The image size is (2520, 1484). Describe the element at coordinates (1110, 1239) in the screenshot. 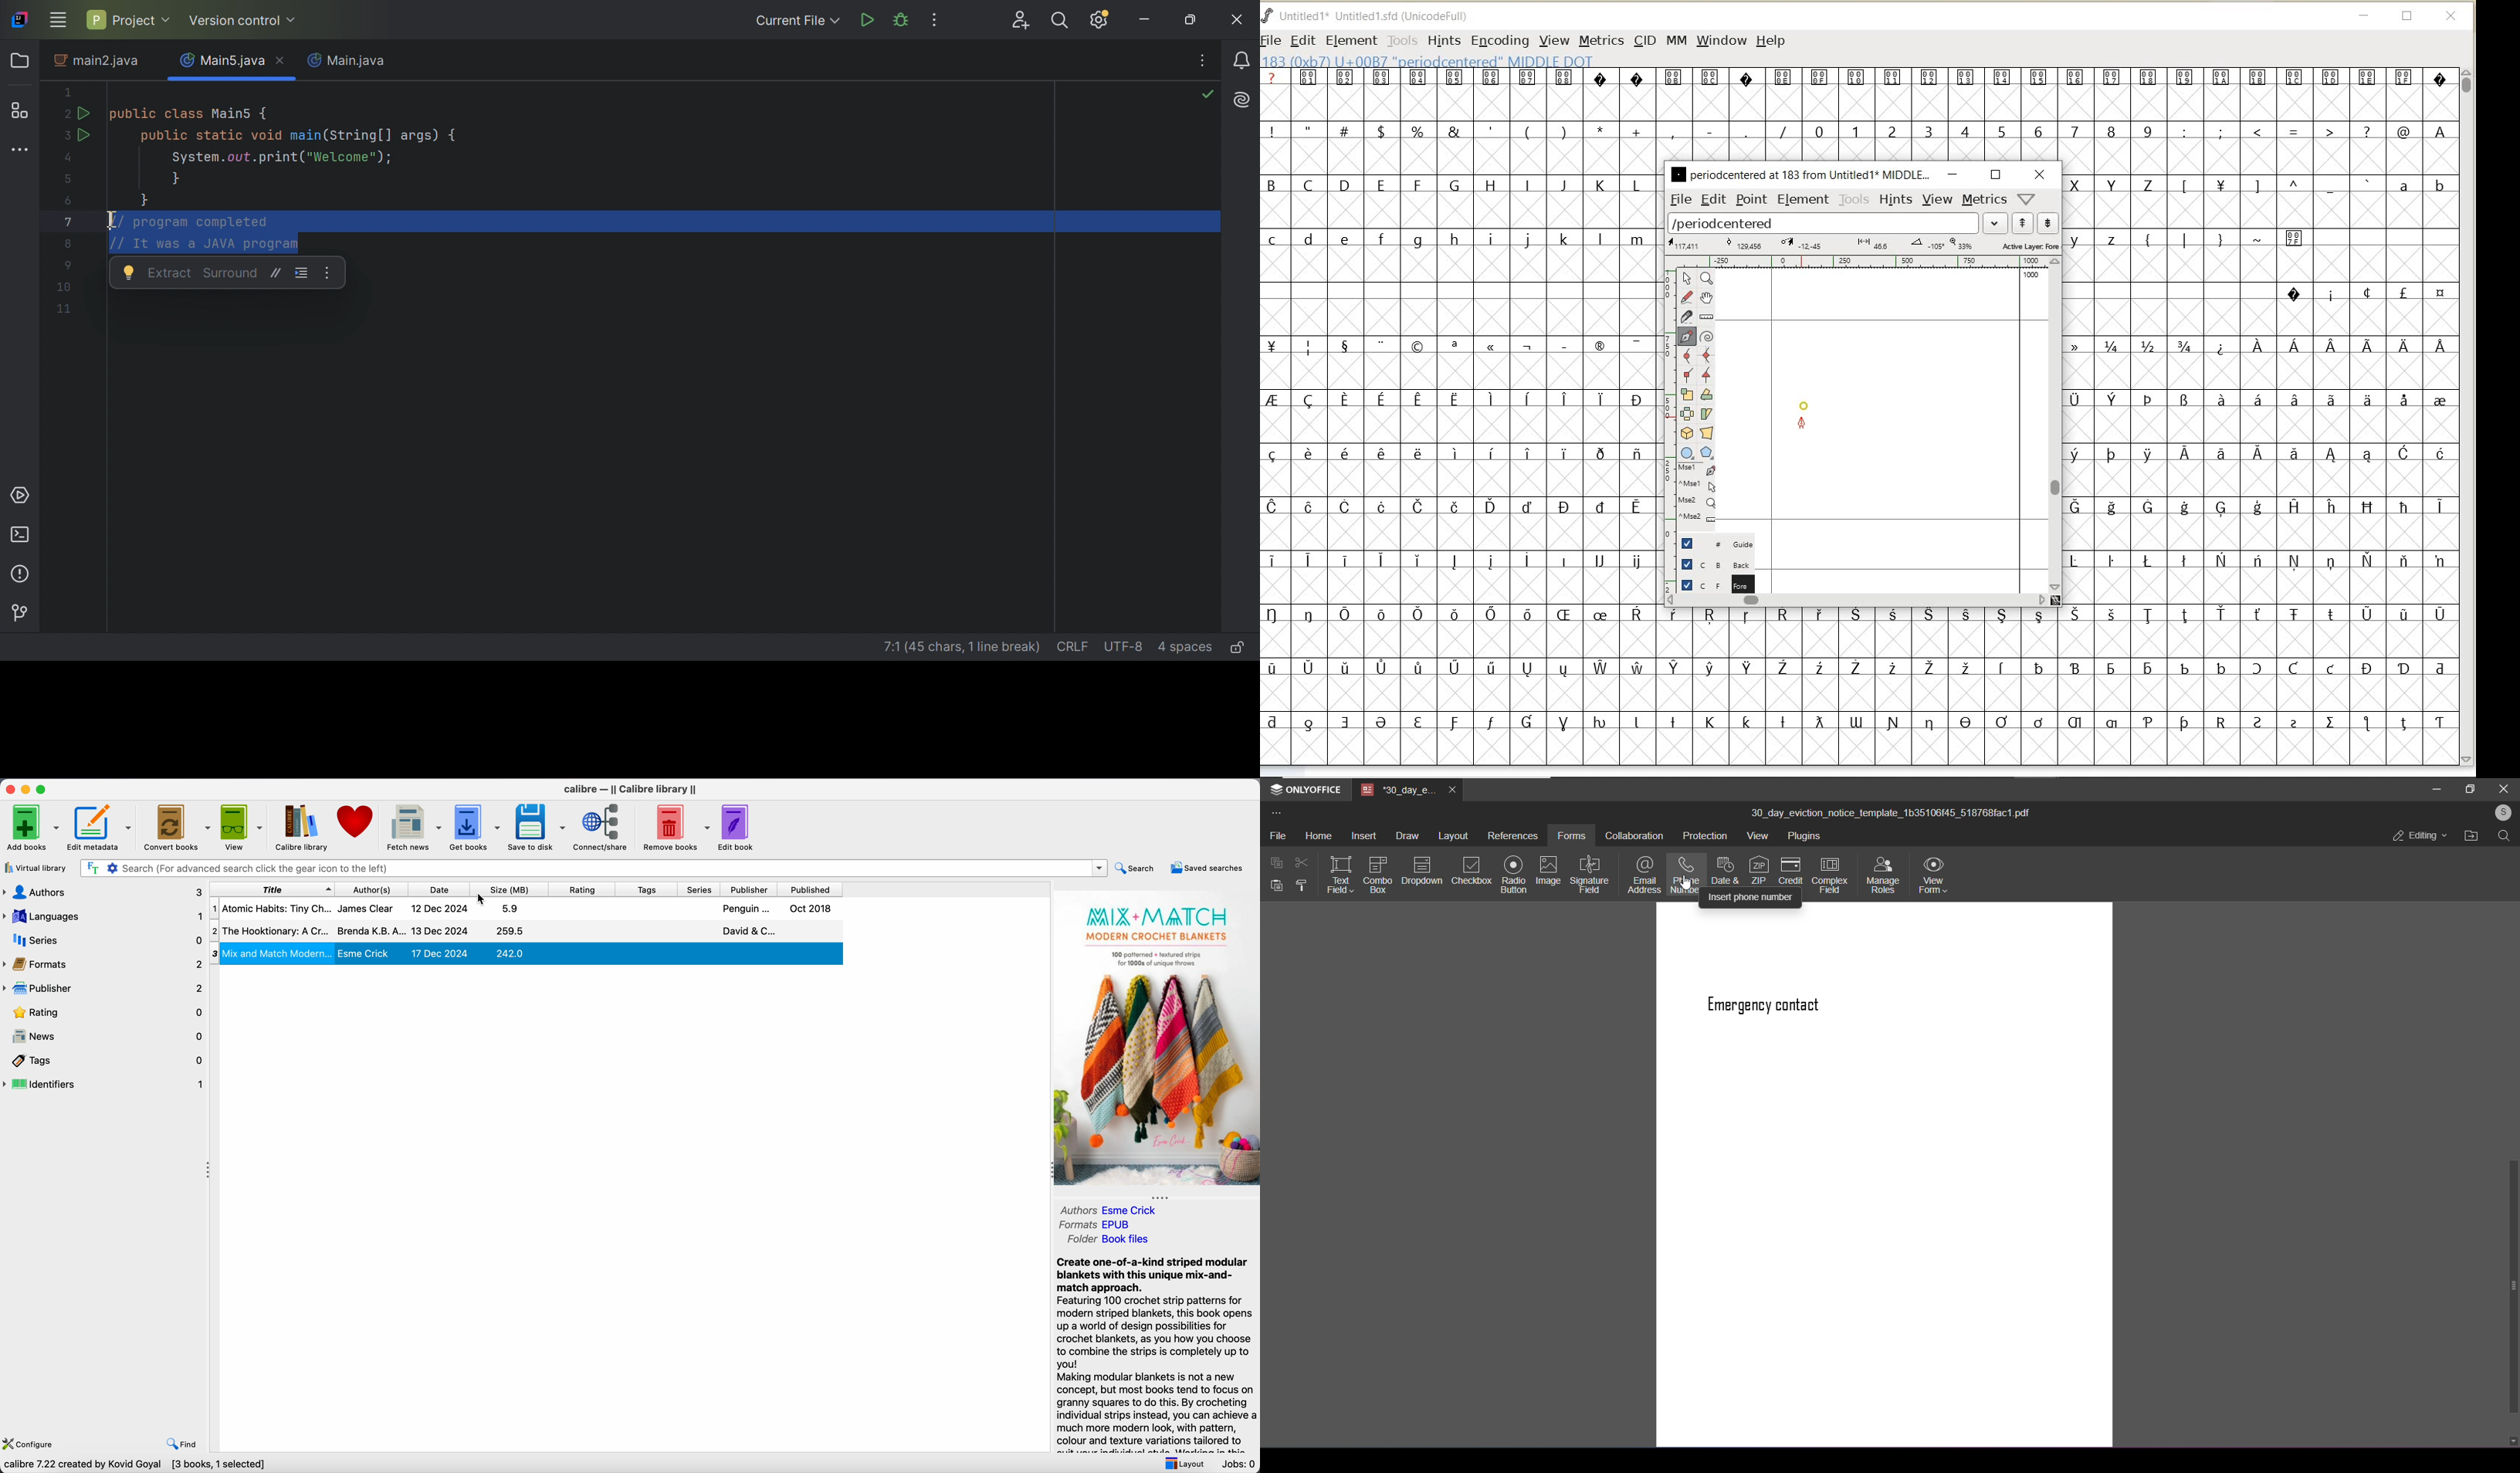

I see `folder Book files` at that location.